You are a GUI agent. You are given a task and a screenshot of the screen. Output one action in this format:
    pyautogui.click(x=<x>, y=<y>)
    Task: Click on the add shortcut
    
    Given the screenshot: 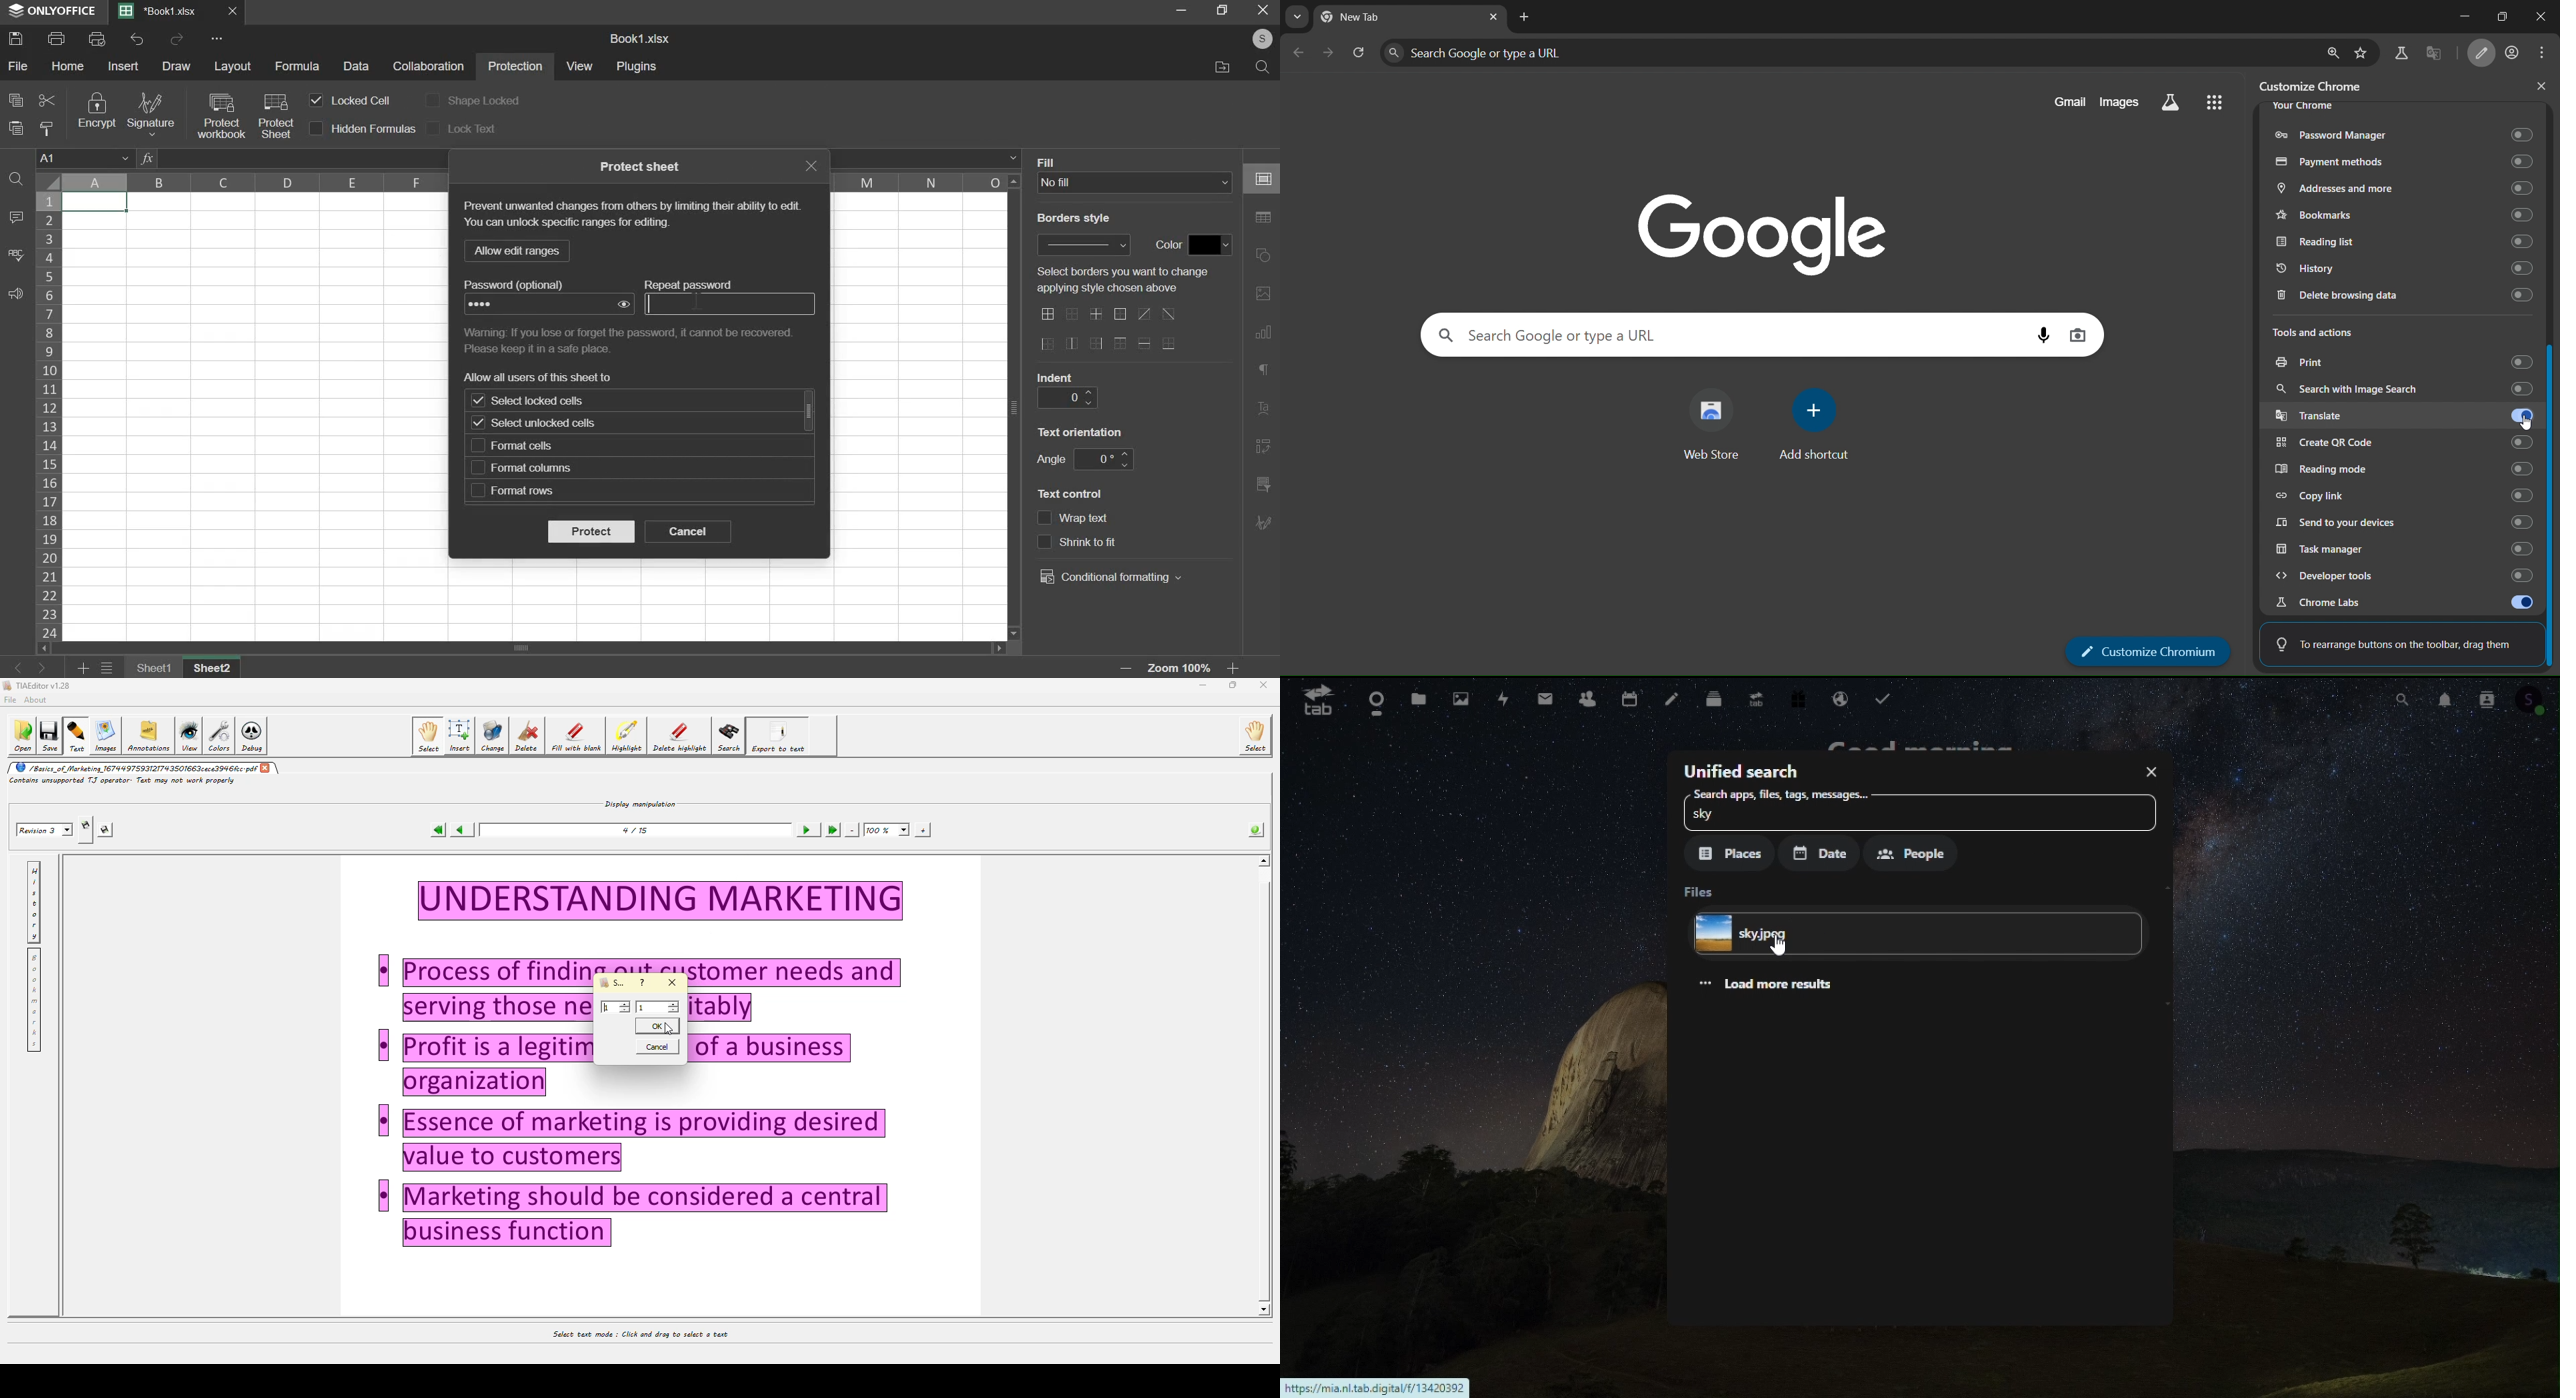 What is the action you would take?
    pyautogui.click(x=1820, y=429)
    